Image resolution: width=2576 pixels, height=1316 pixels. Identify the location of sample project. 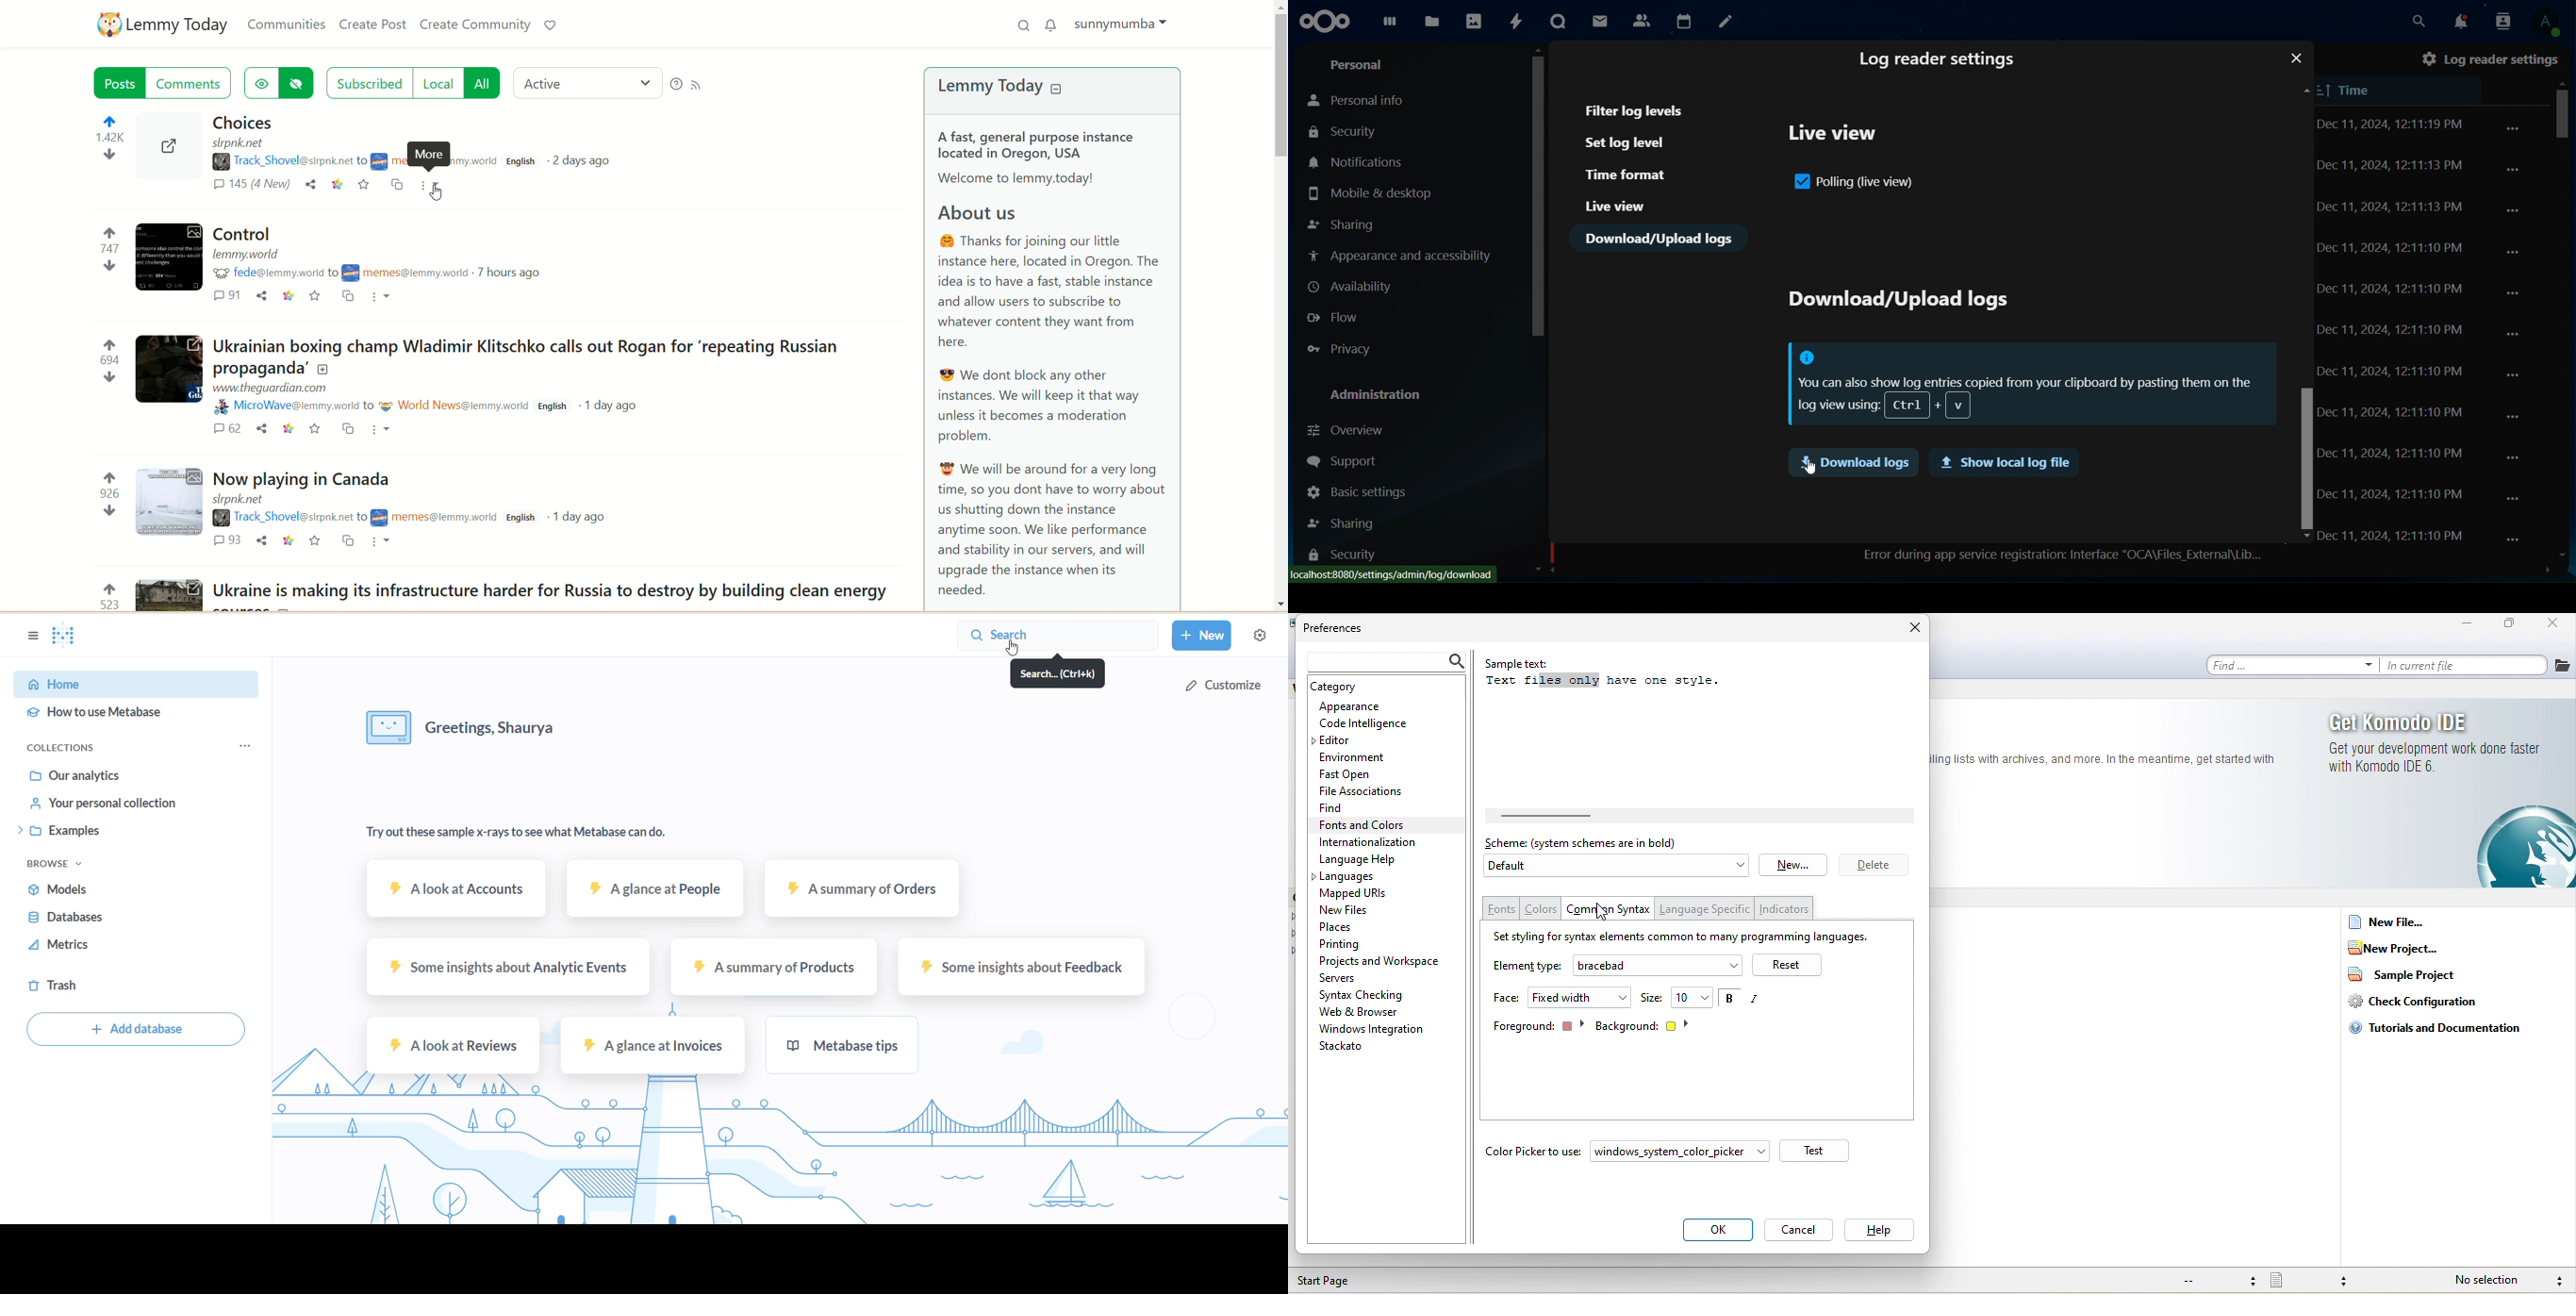
(2410, 978).